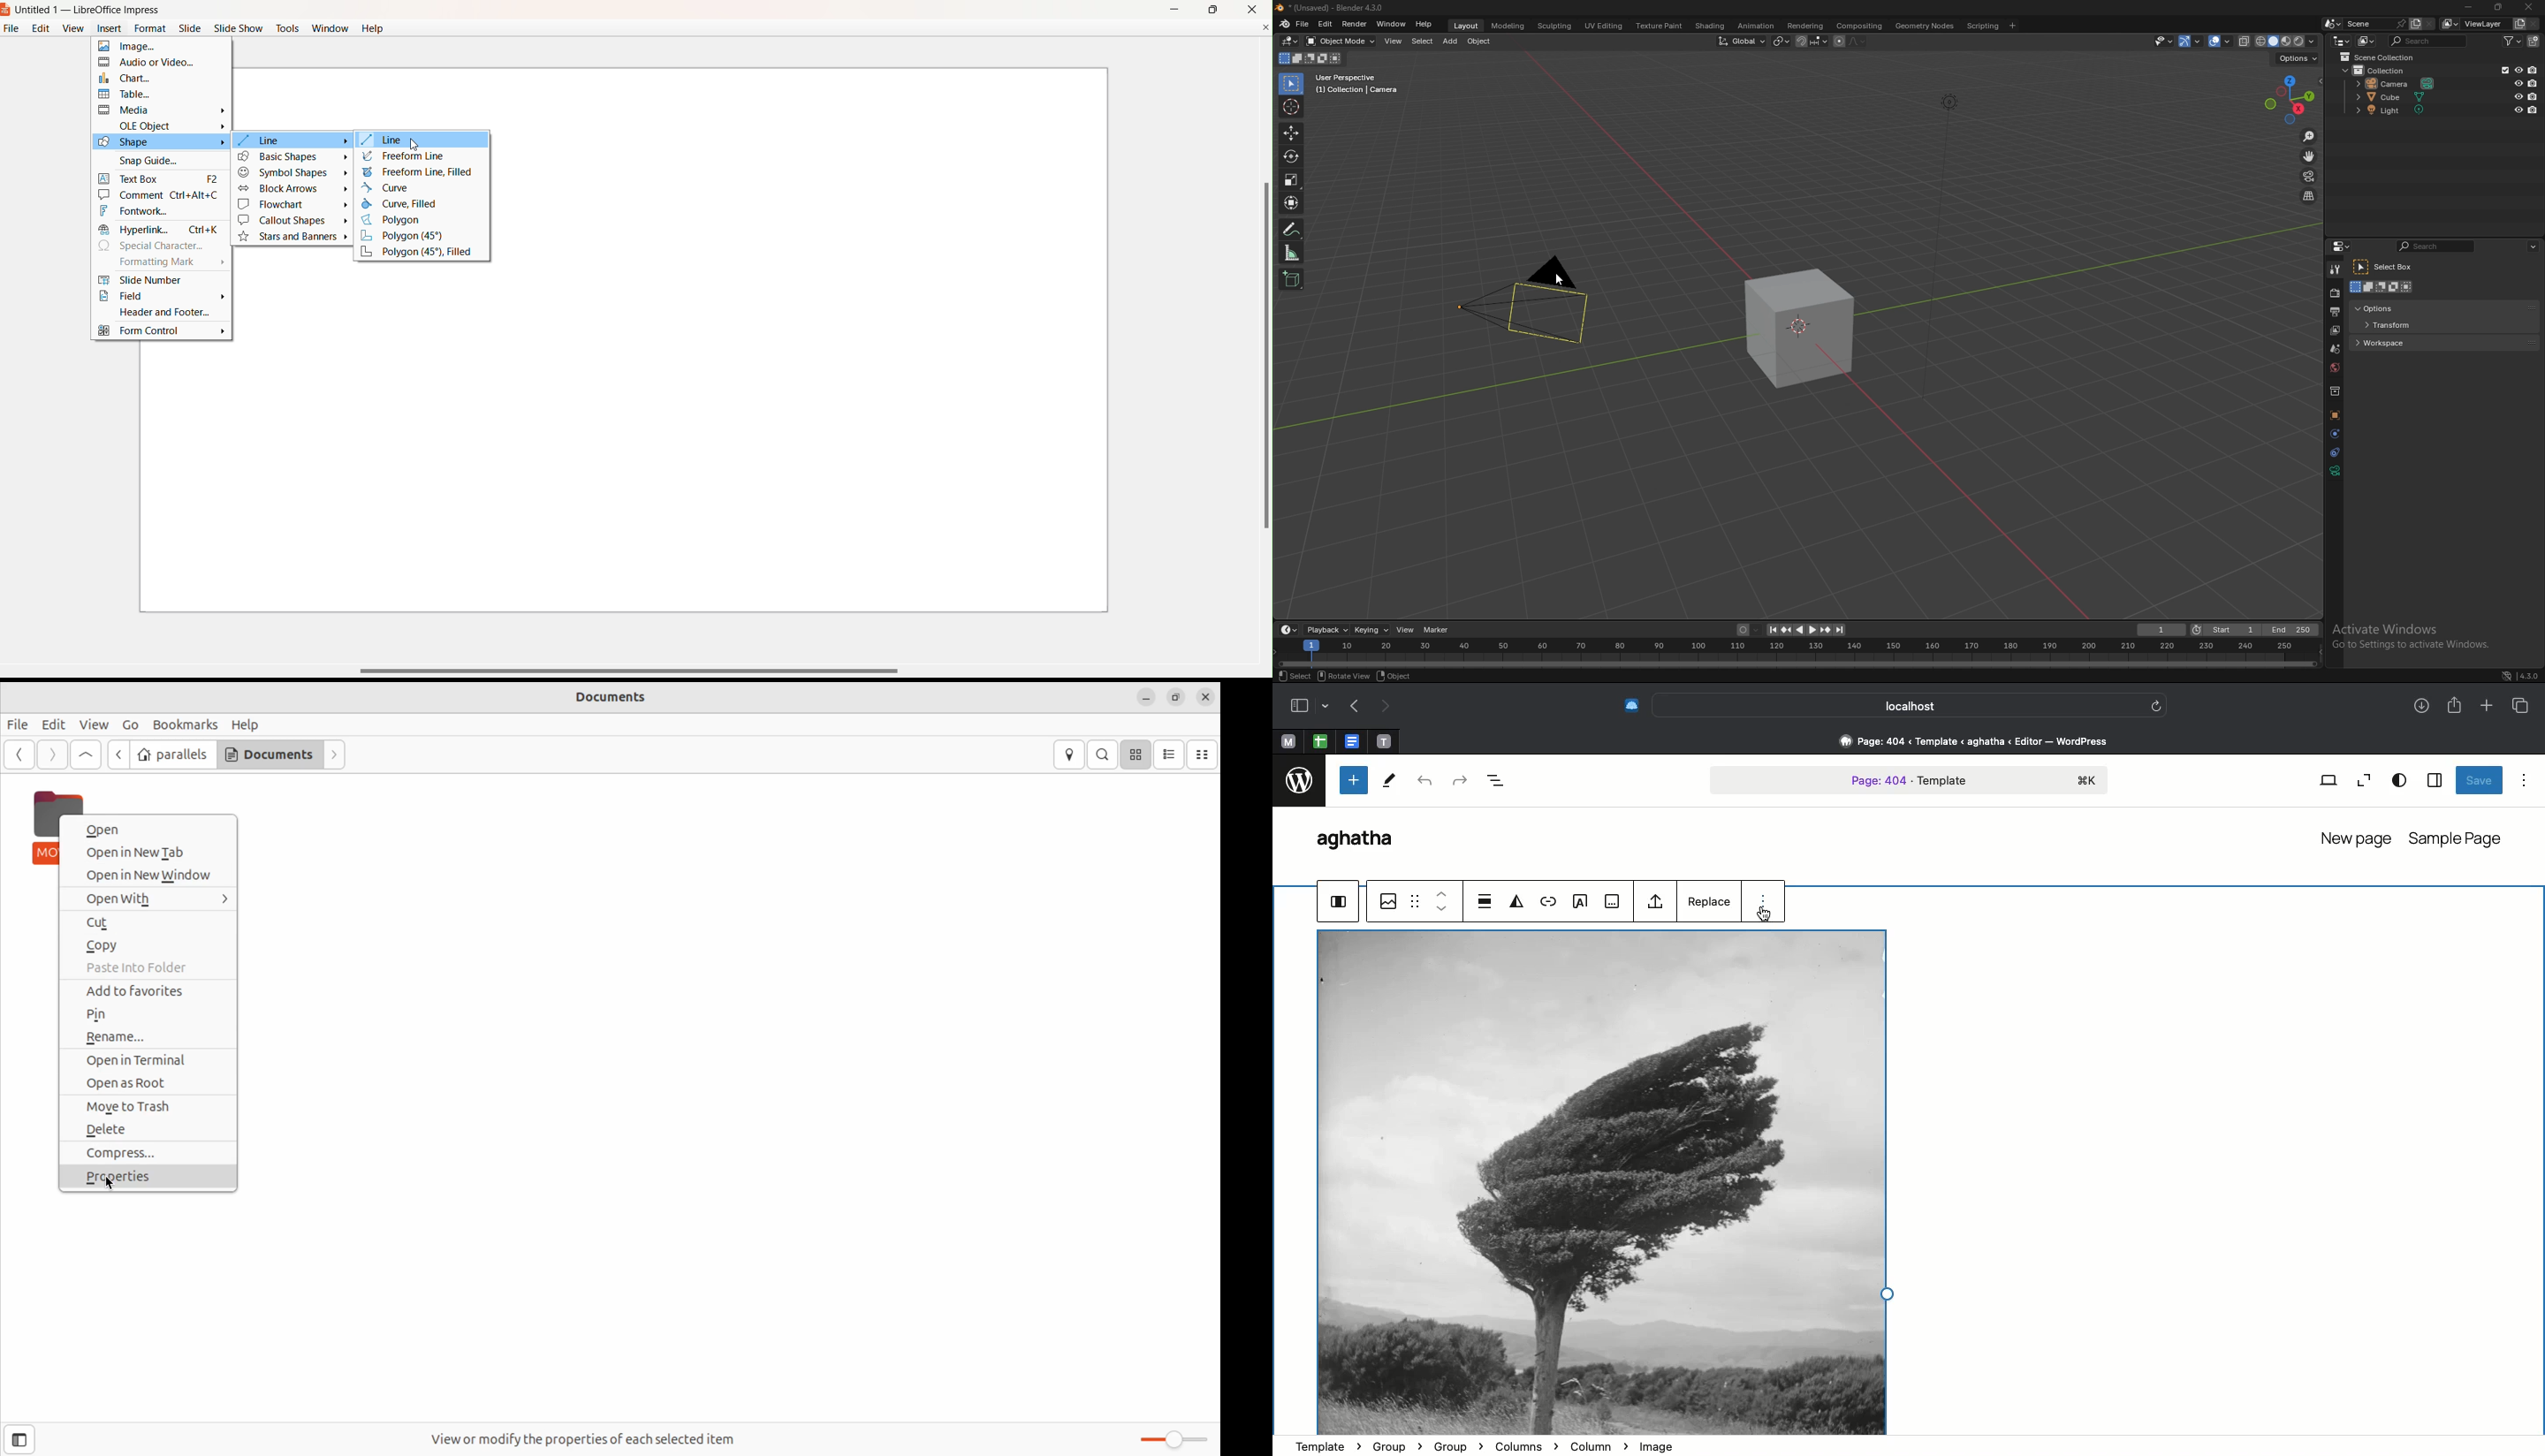  What do you see at coordinates (1810, 40) in the screenshot?
I see `snapping` at bounding box center [1810, 40].